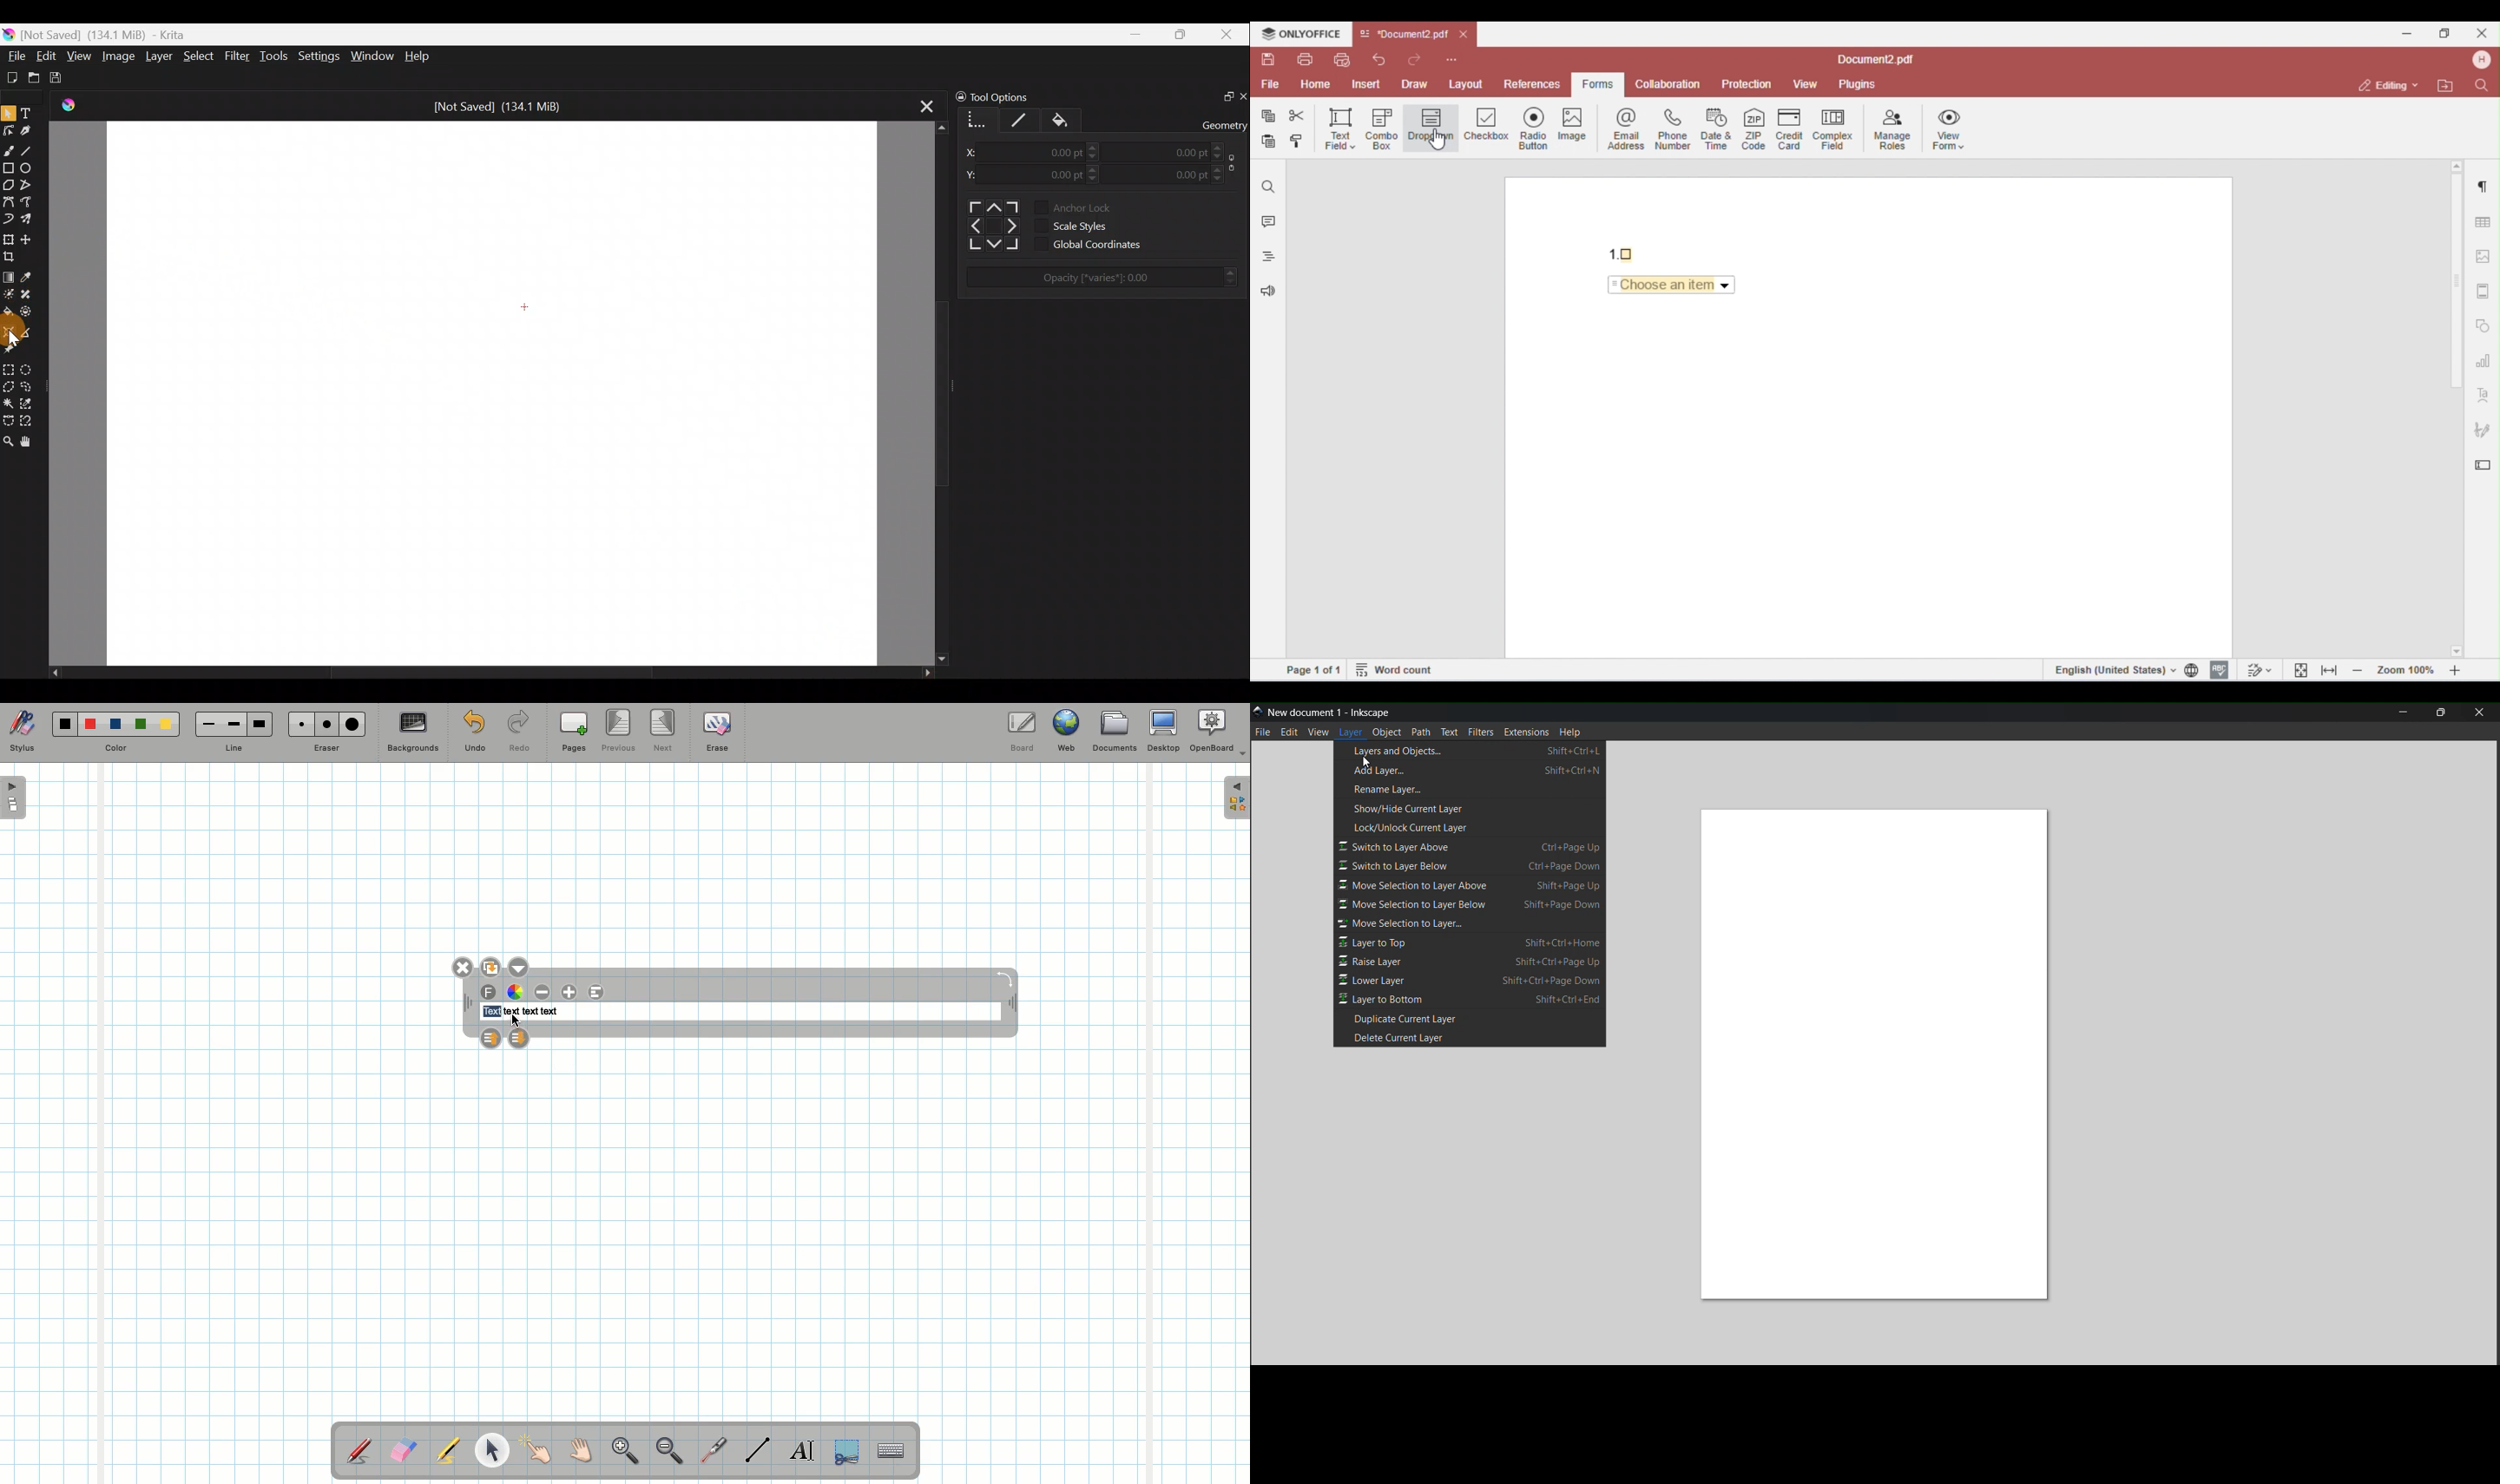 The width and height of the screenshot is (2520, 1484). I want to click on rename layer, so click(1395, 790).